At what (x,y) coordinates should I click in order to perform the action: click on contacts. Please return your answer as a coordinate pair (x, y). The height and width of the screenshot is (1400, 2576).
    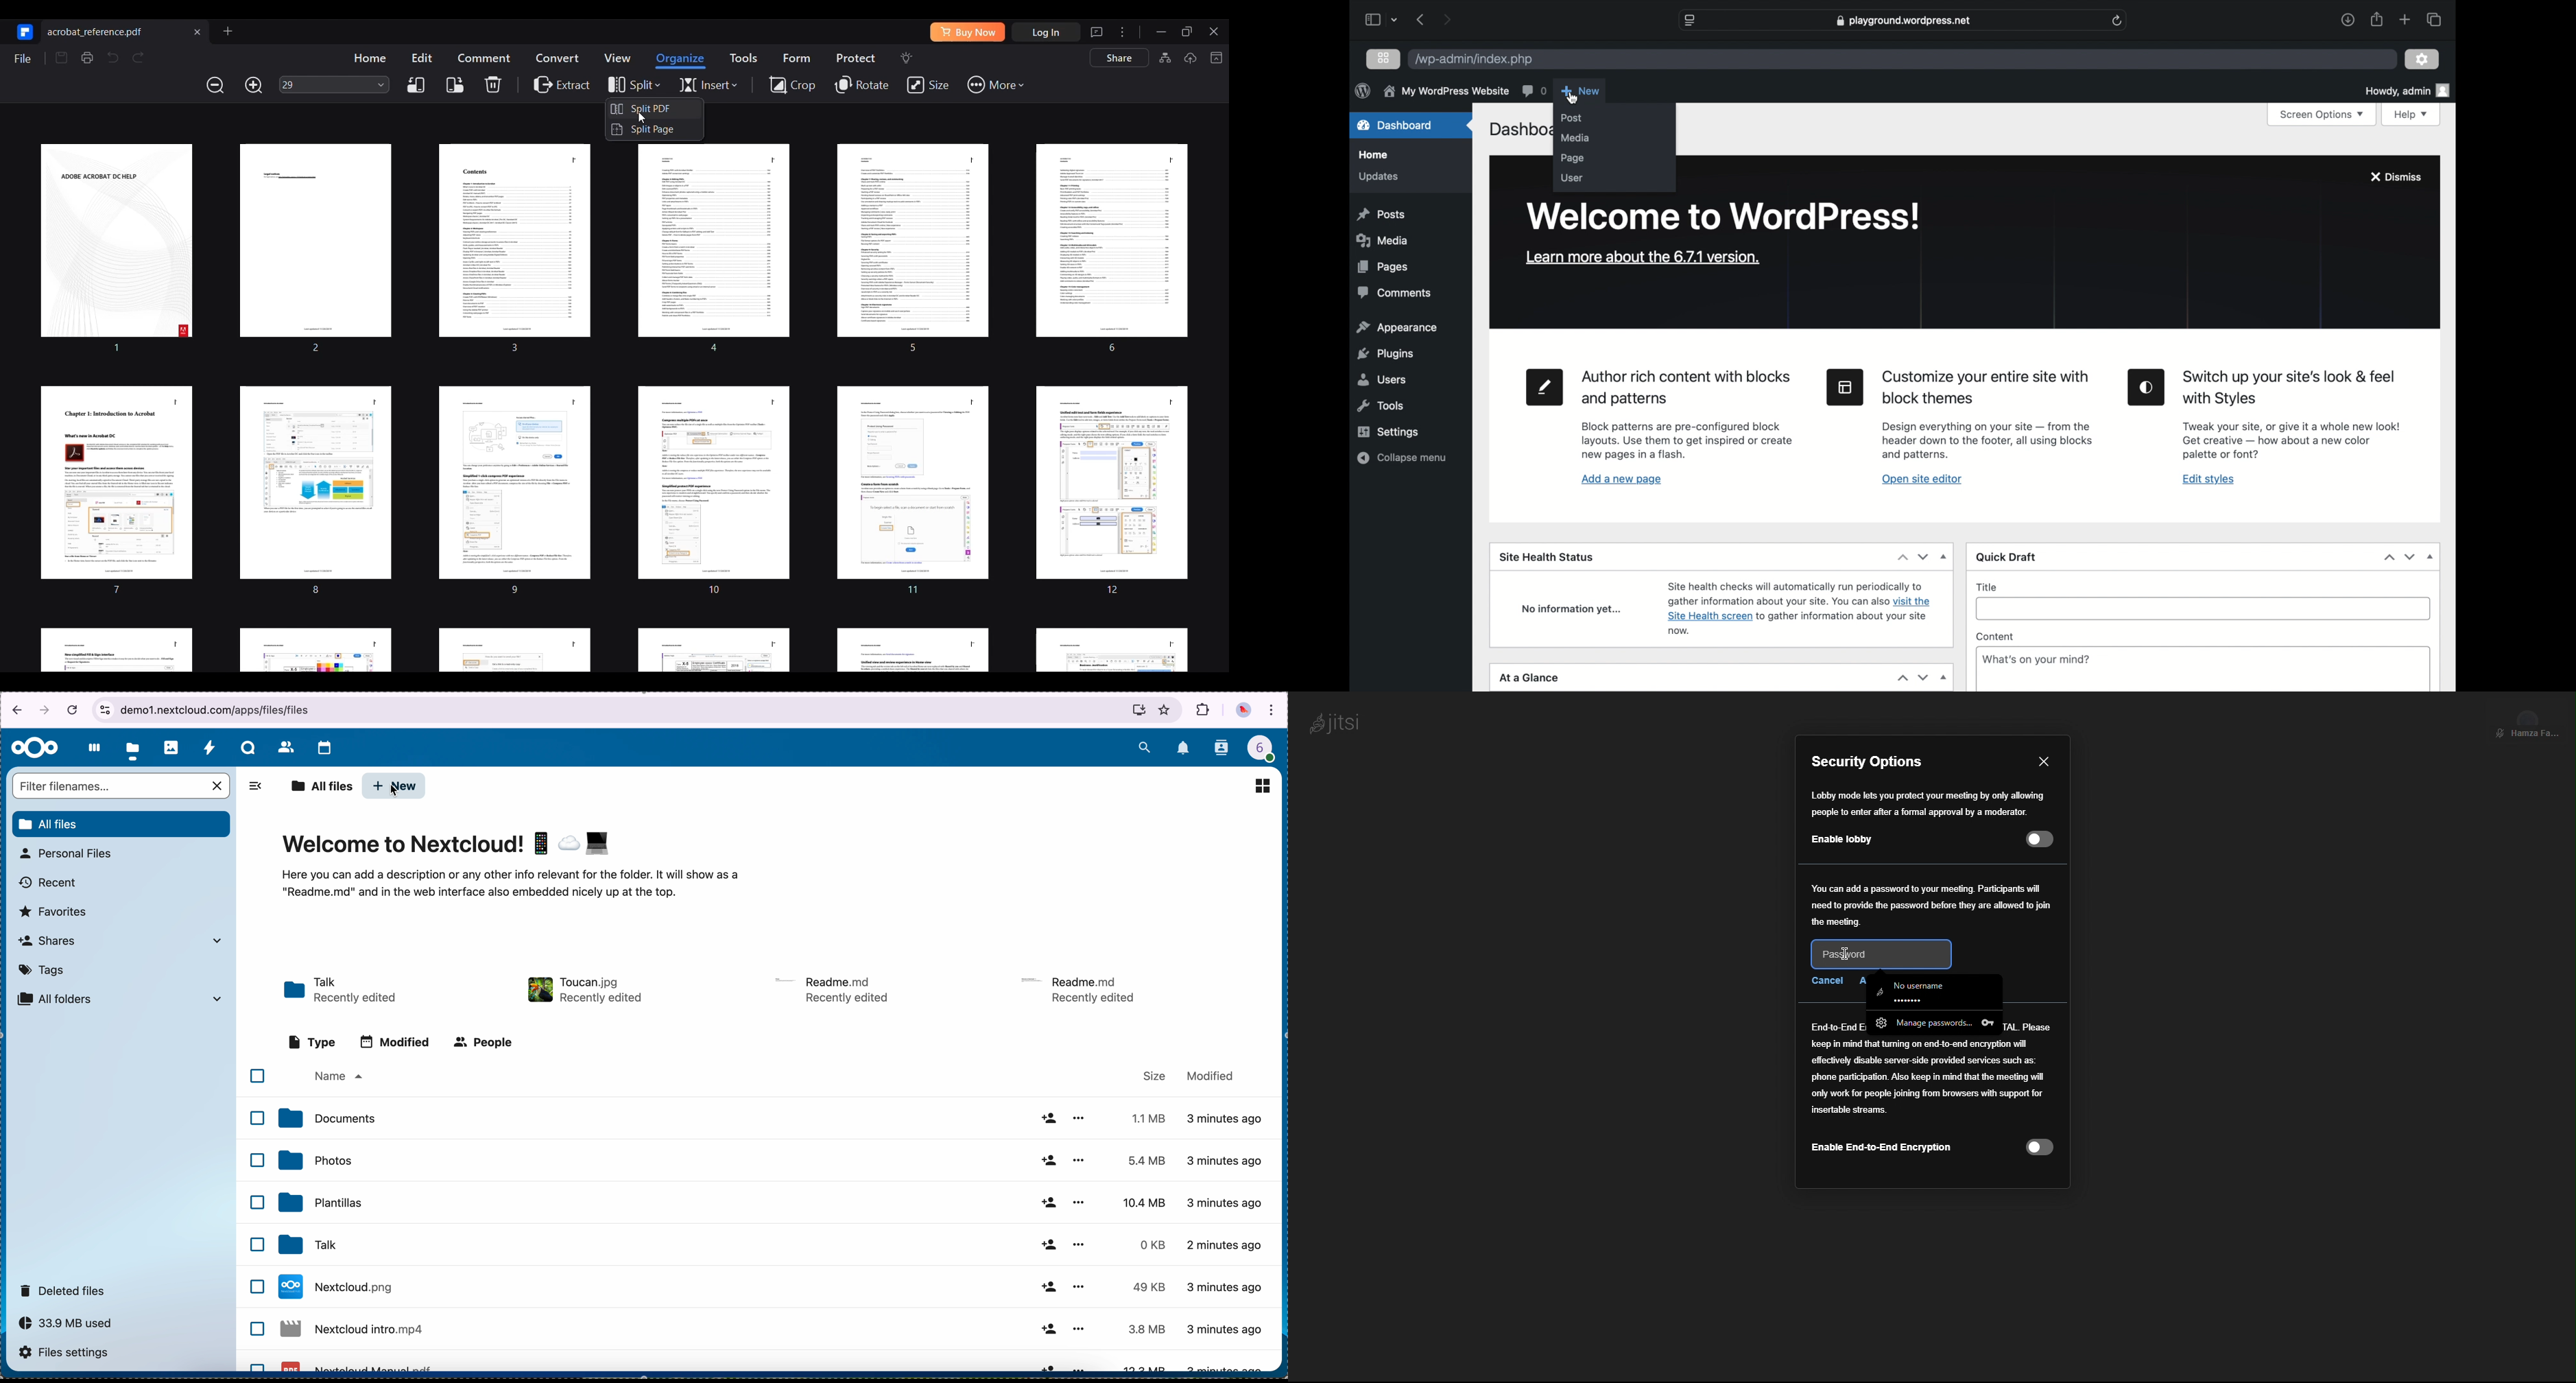
    Looking at the image, I should click on (1223, 749).